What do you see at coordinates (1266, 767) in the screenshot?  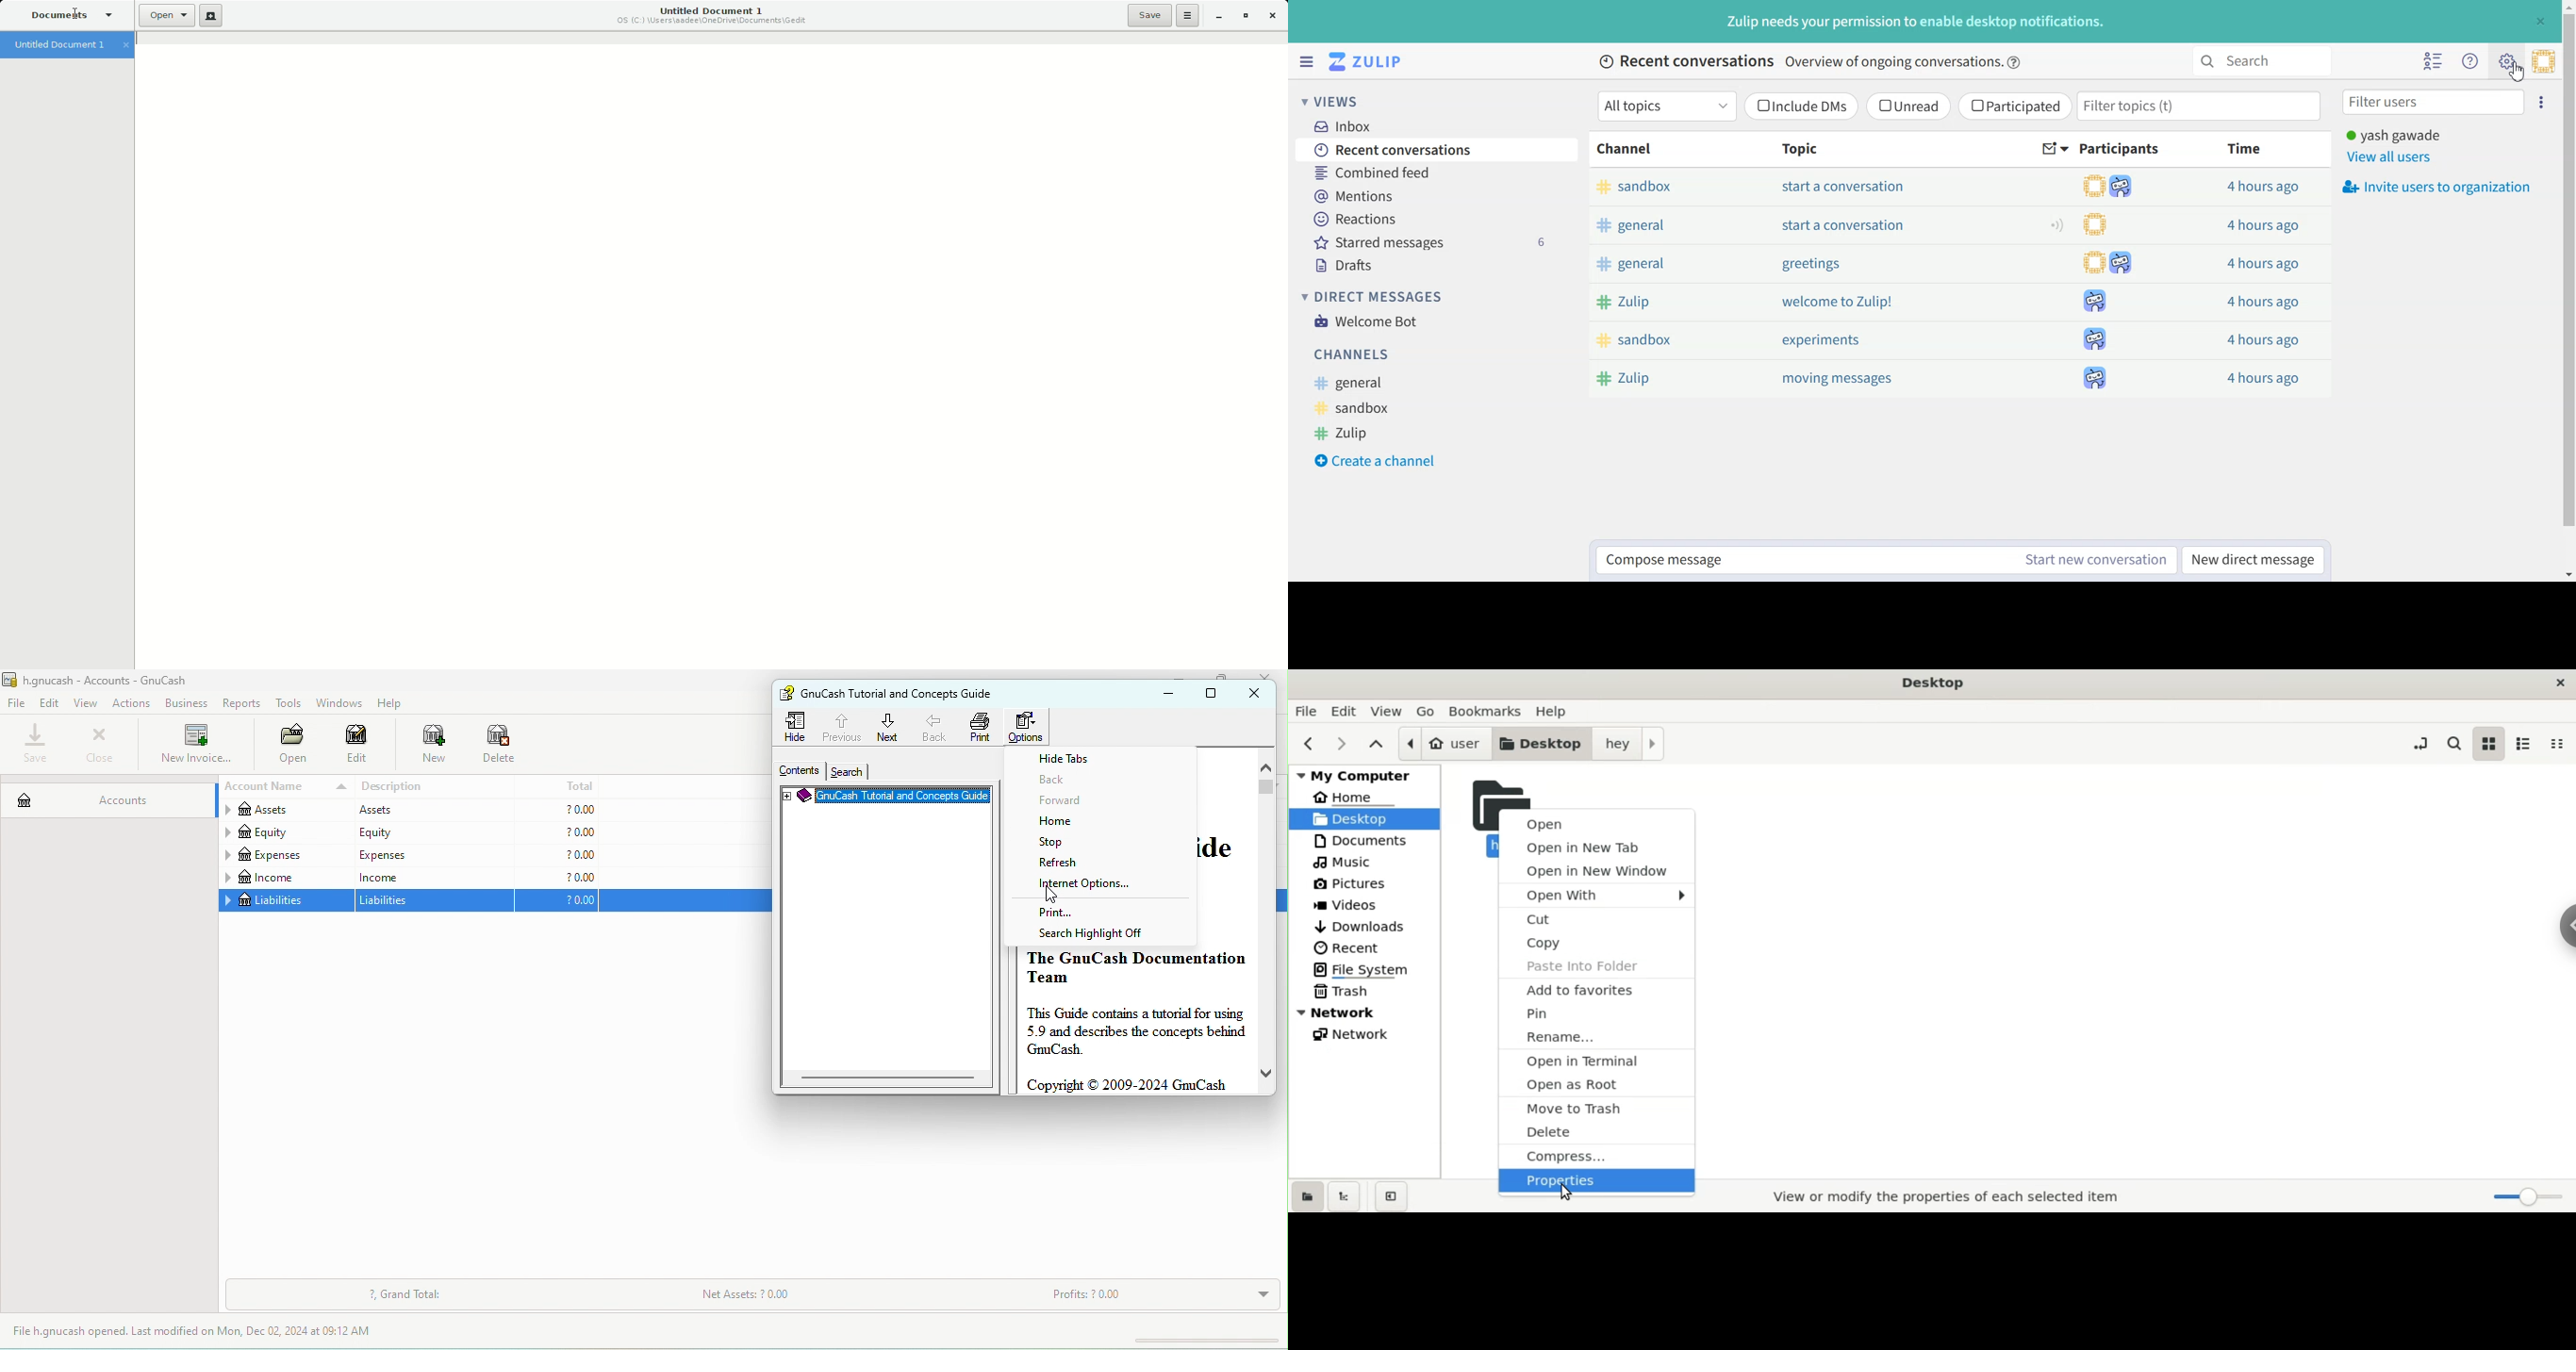 I see `move up` at bounding box center [1266, 767].